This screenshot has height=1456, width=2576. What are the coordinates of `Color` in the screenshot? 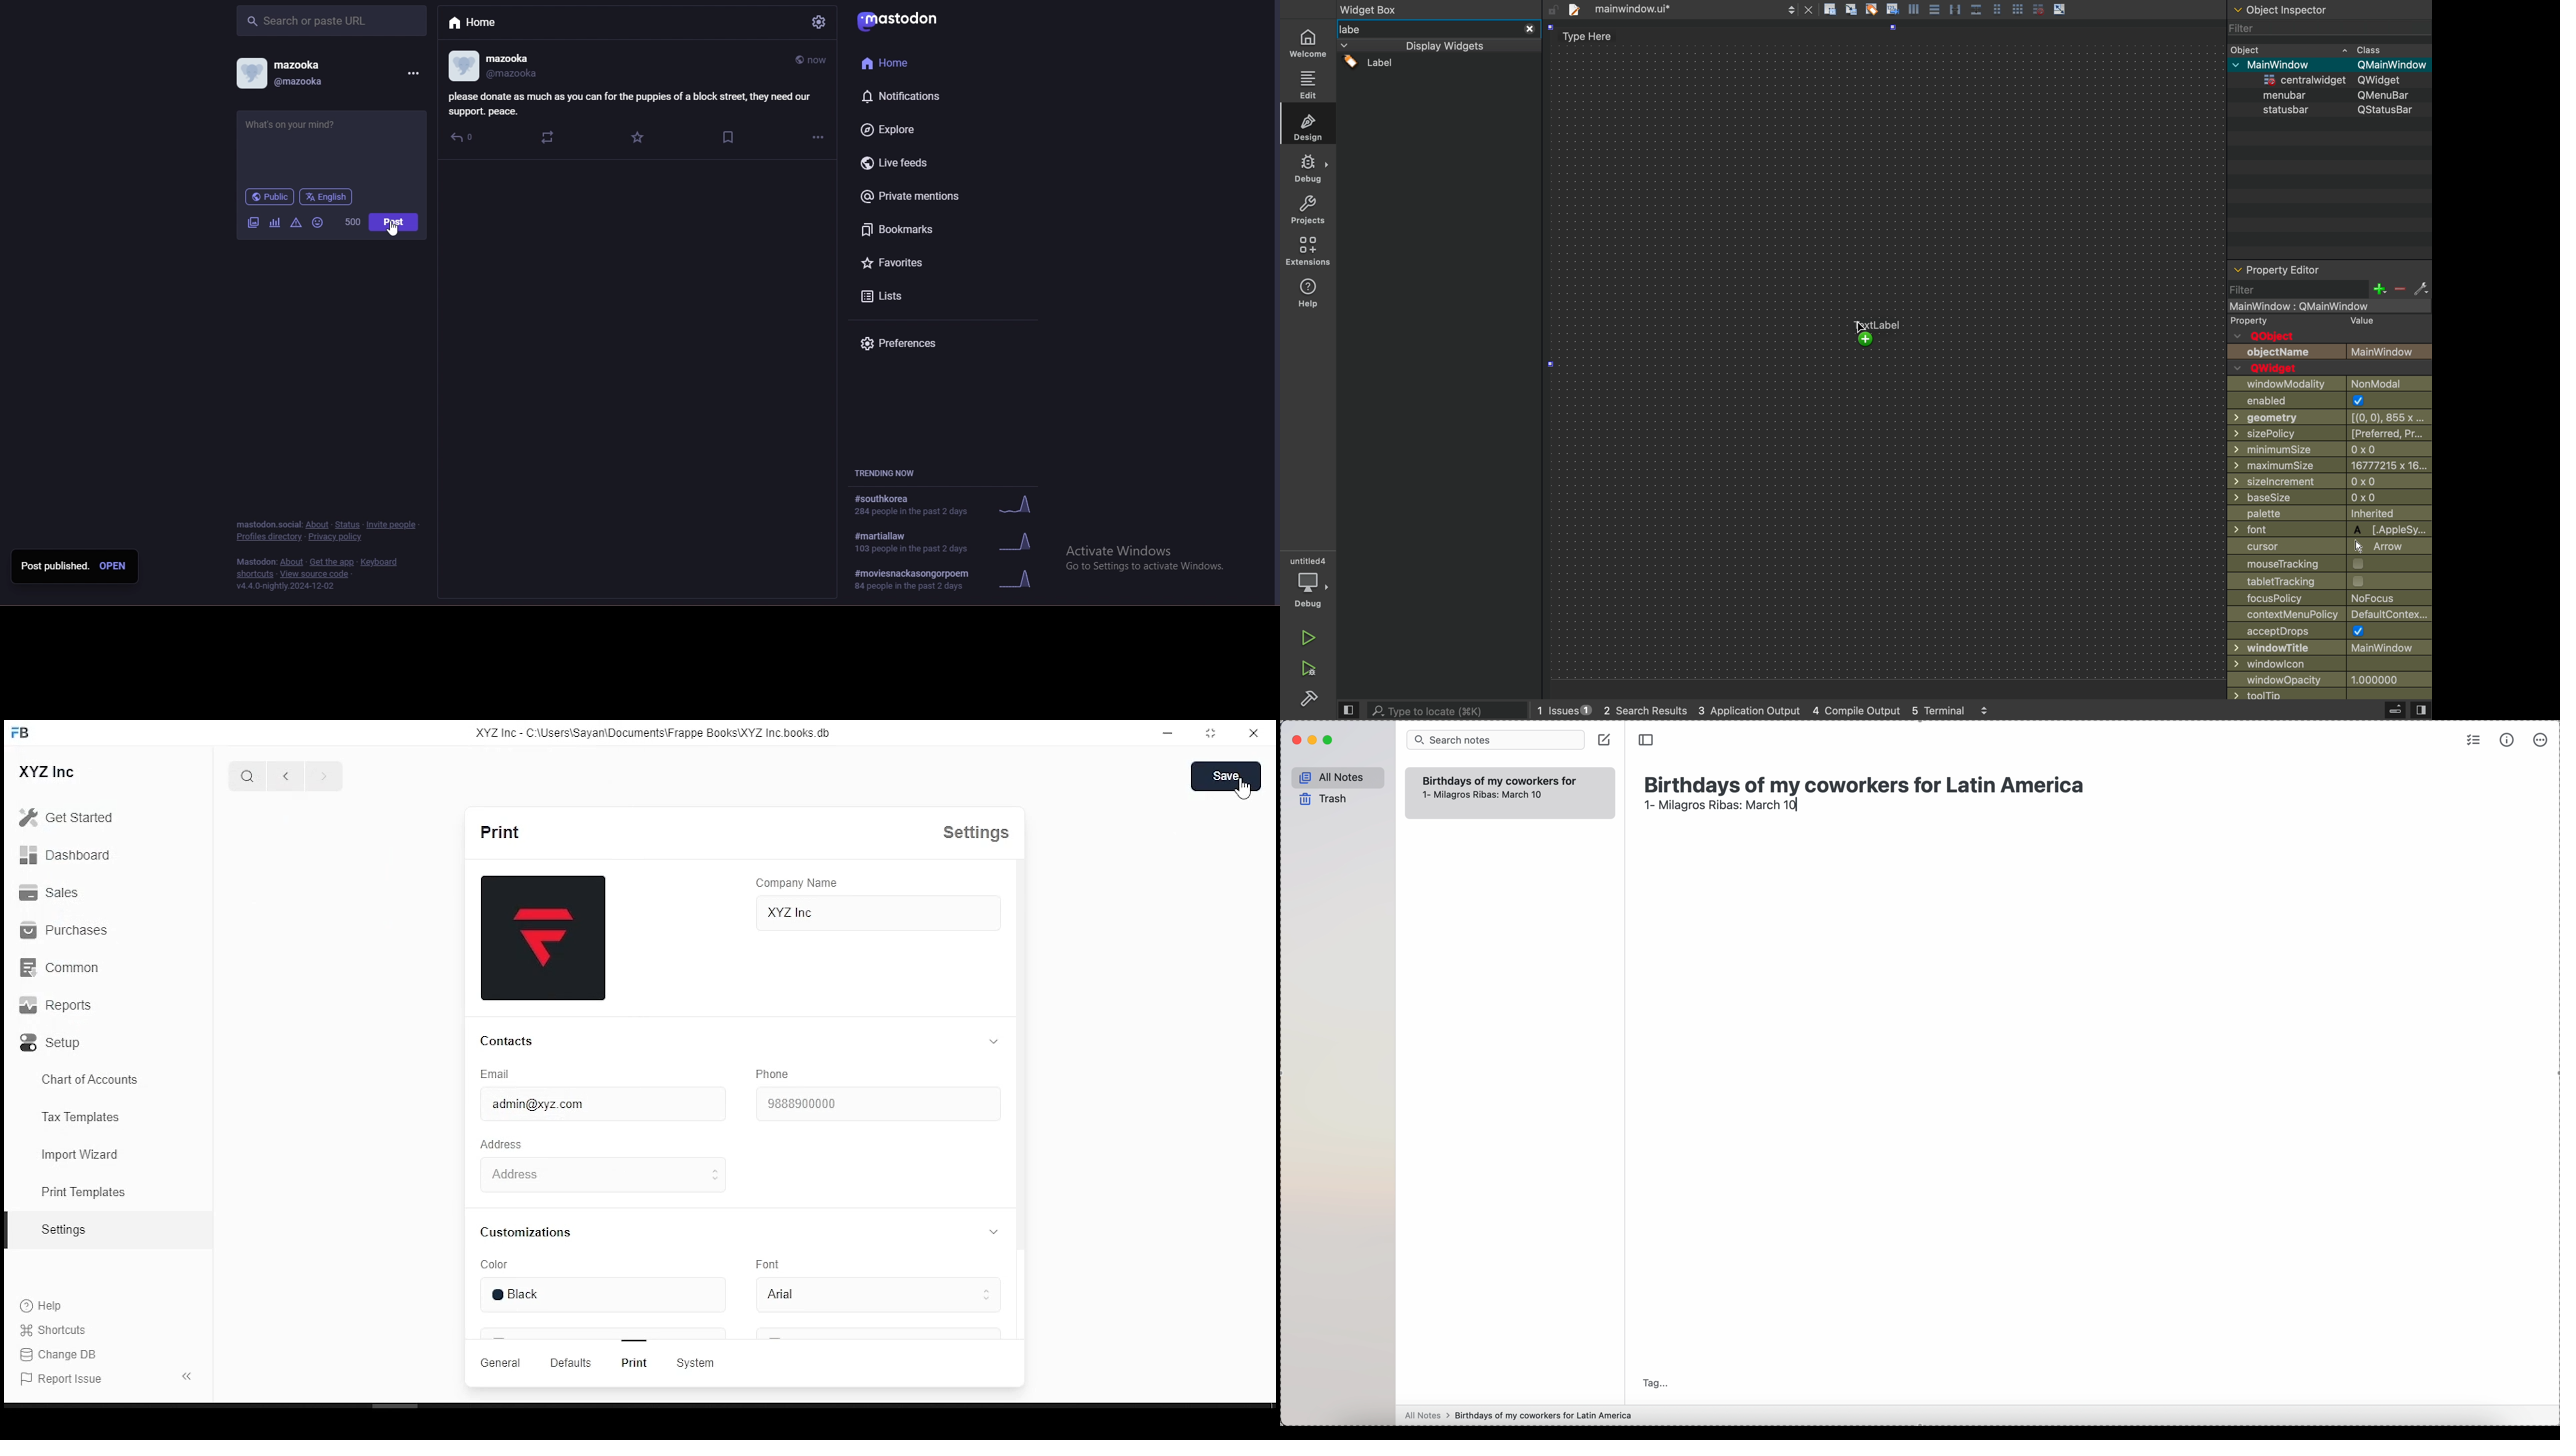 It's located at (494, 1265).